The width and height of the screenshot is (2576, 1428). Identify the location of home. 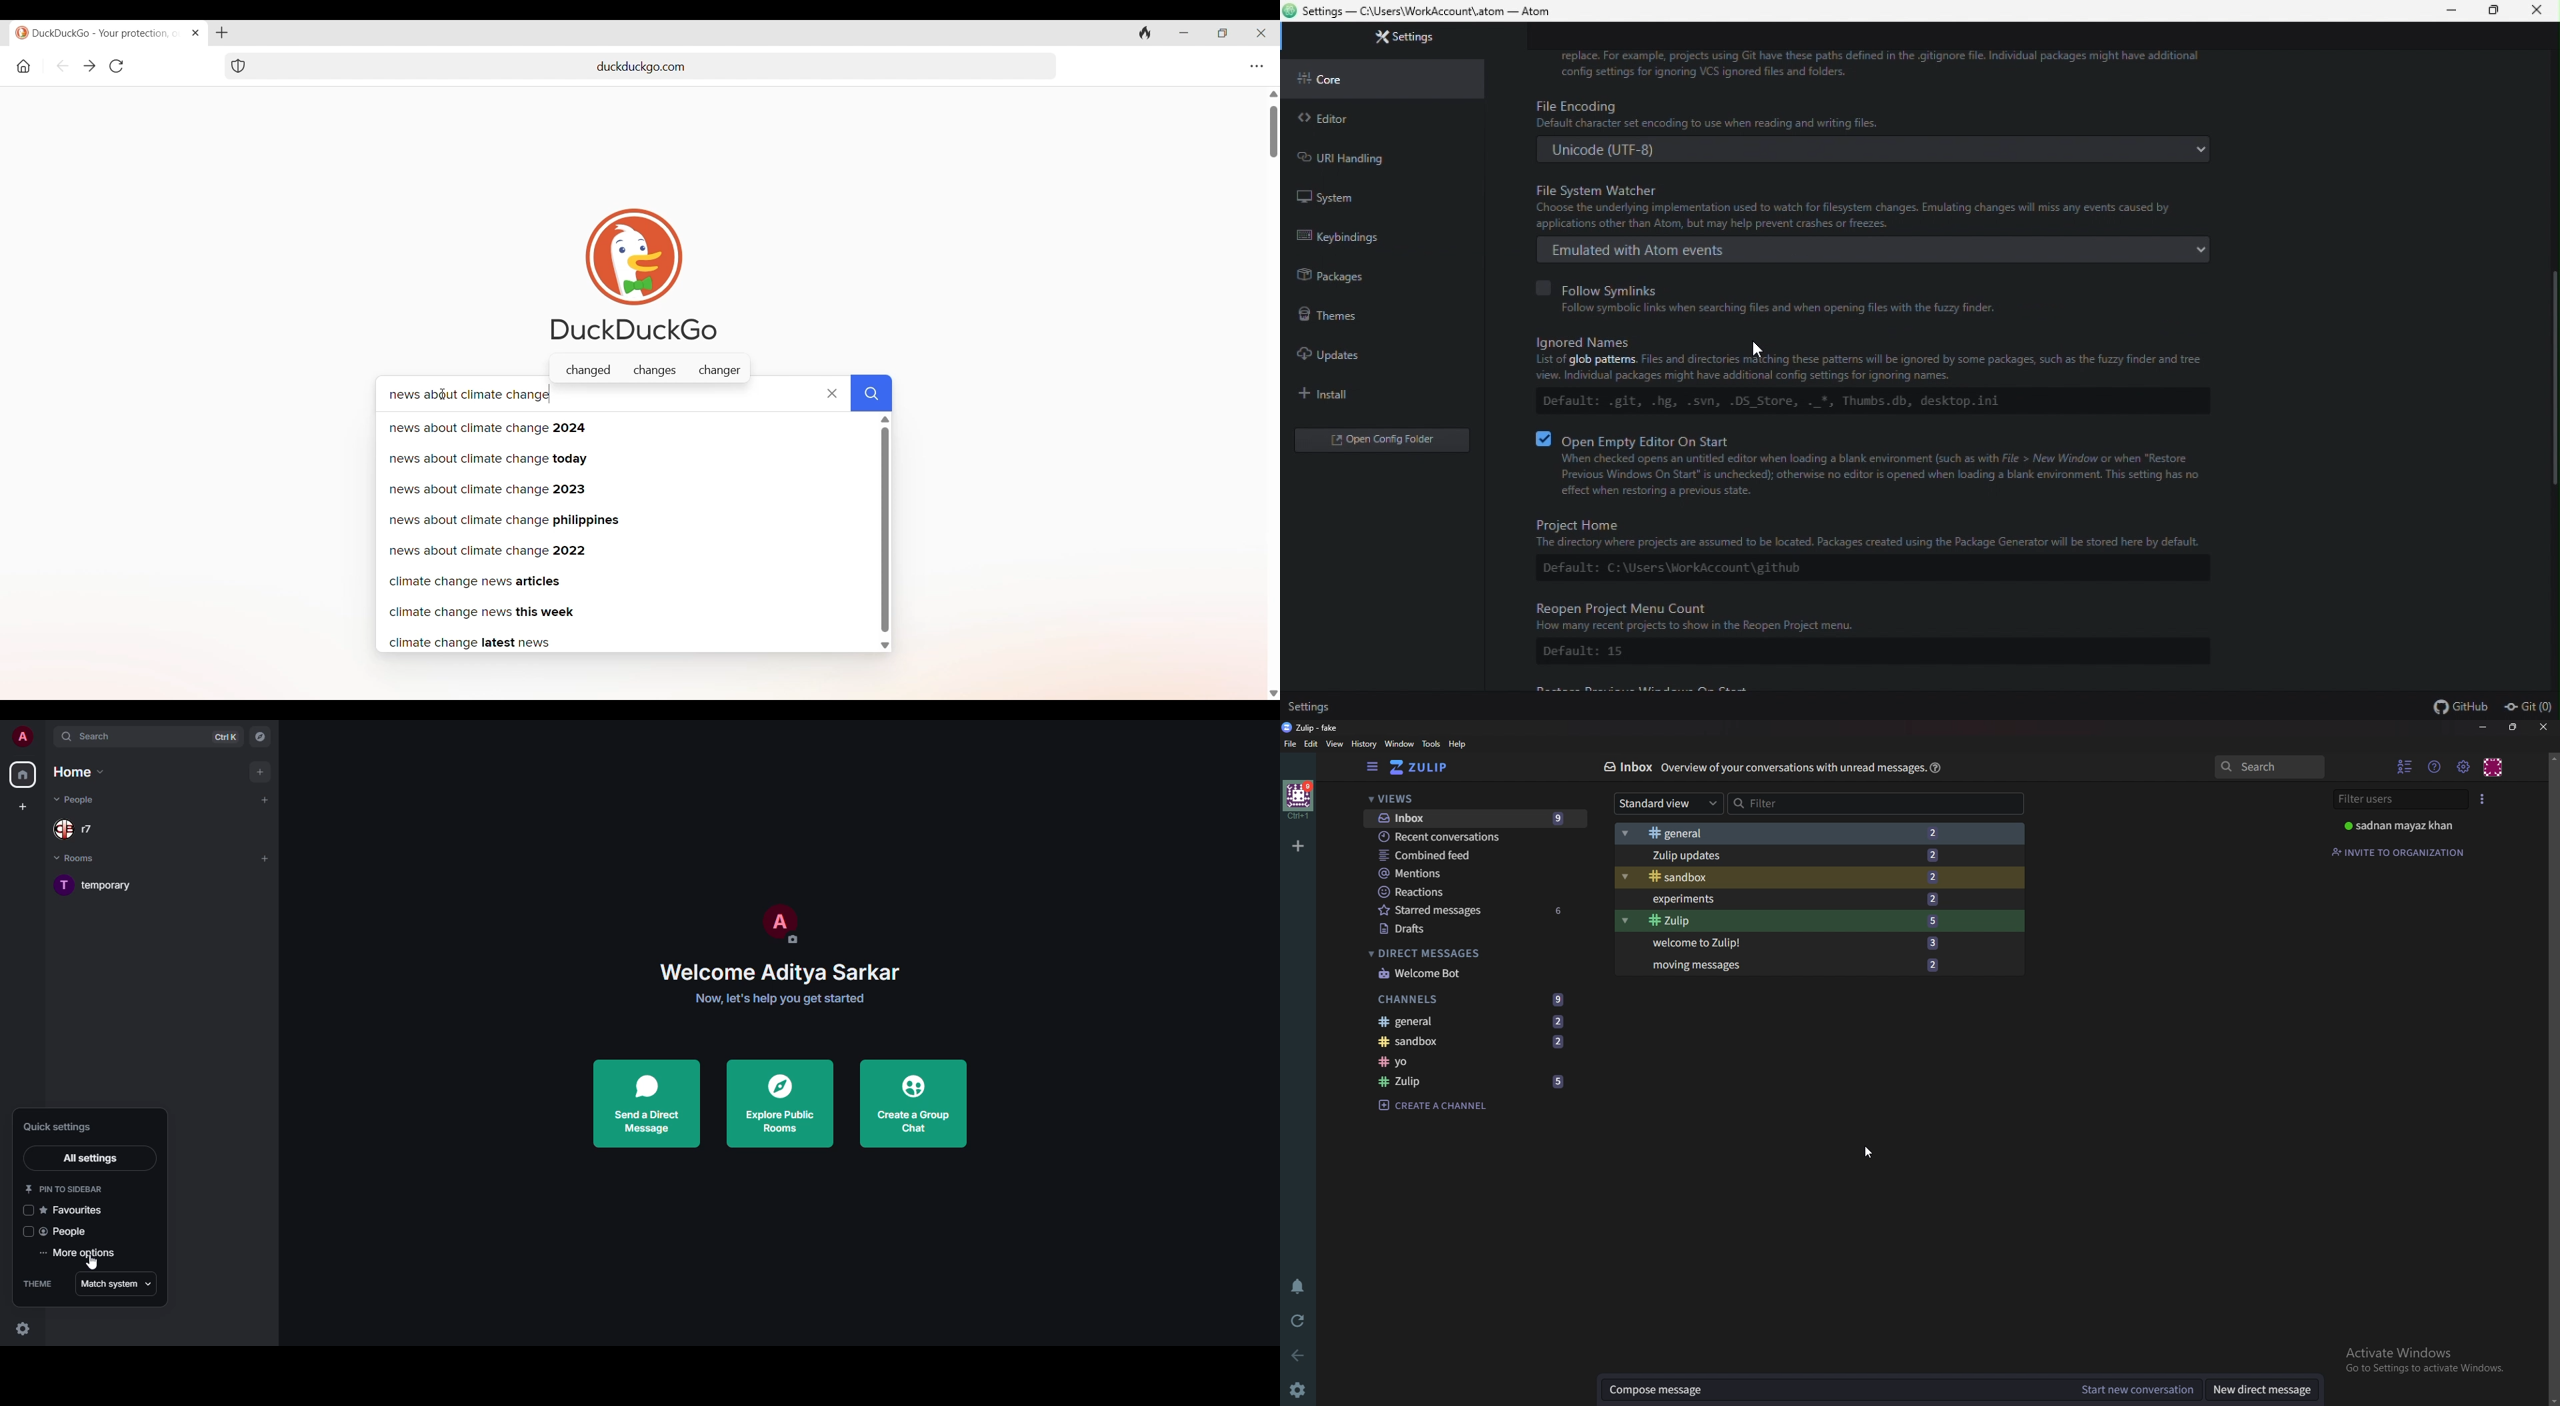
(82, 773).